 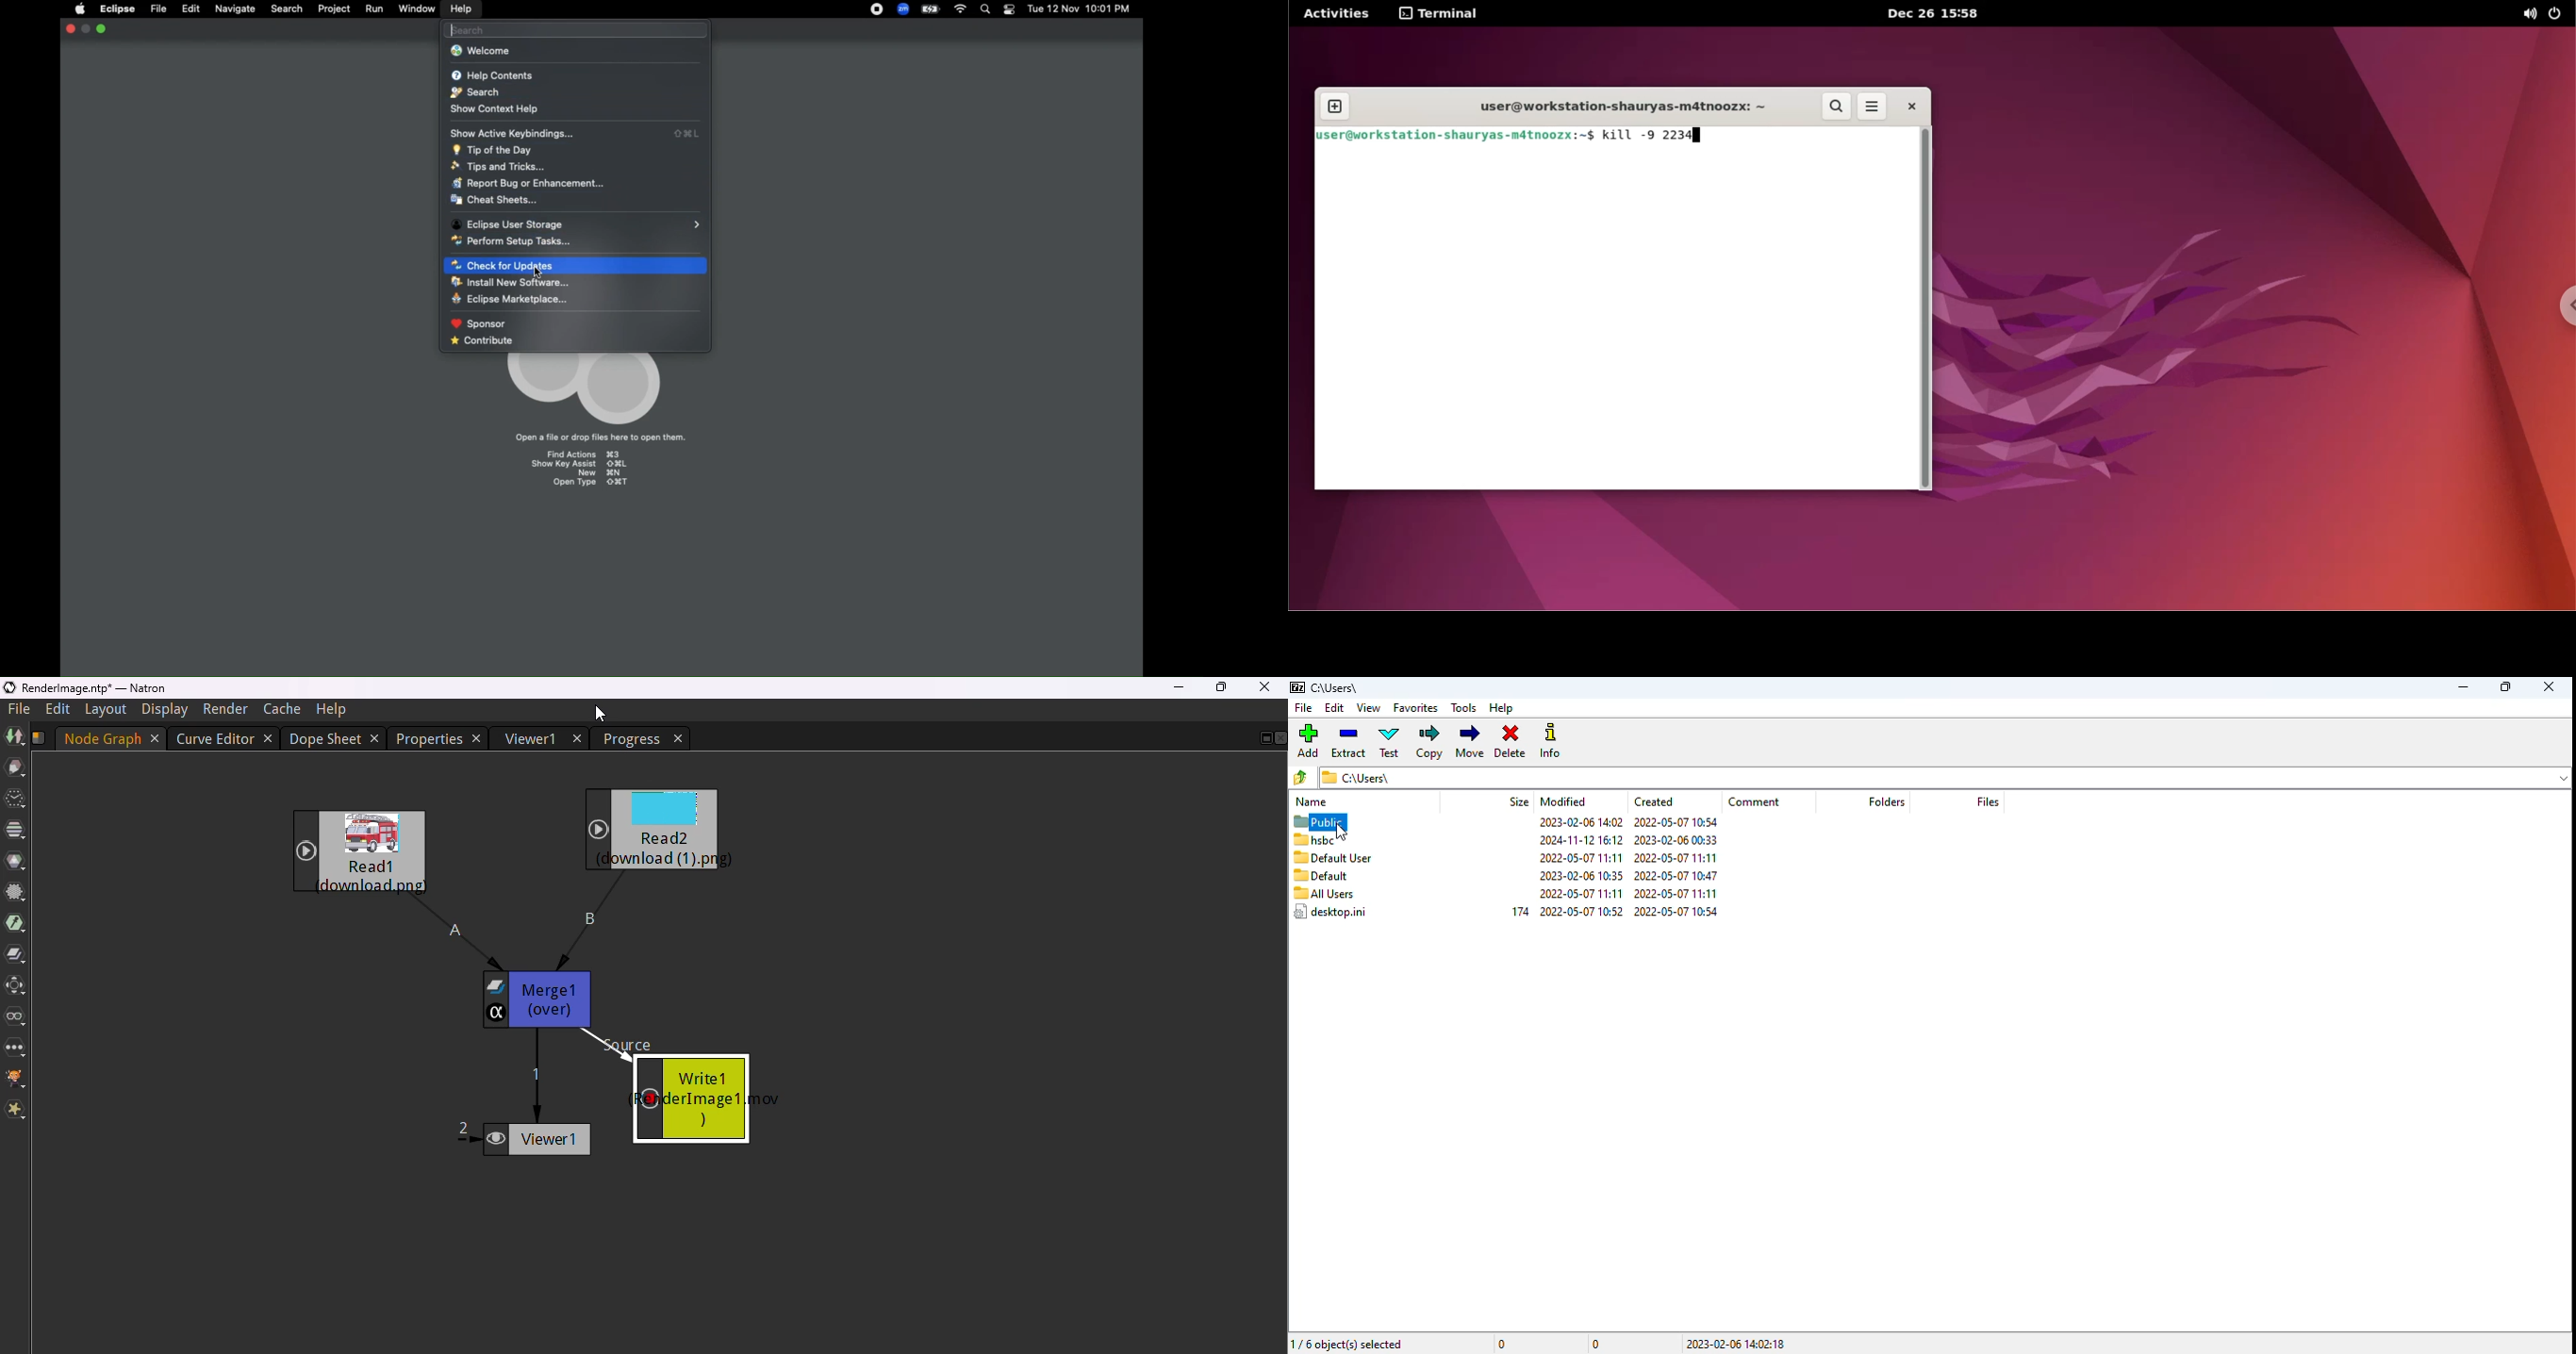 I want to click on power options, so click(x=2555, y=13).